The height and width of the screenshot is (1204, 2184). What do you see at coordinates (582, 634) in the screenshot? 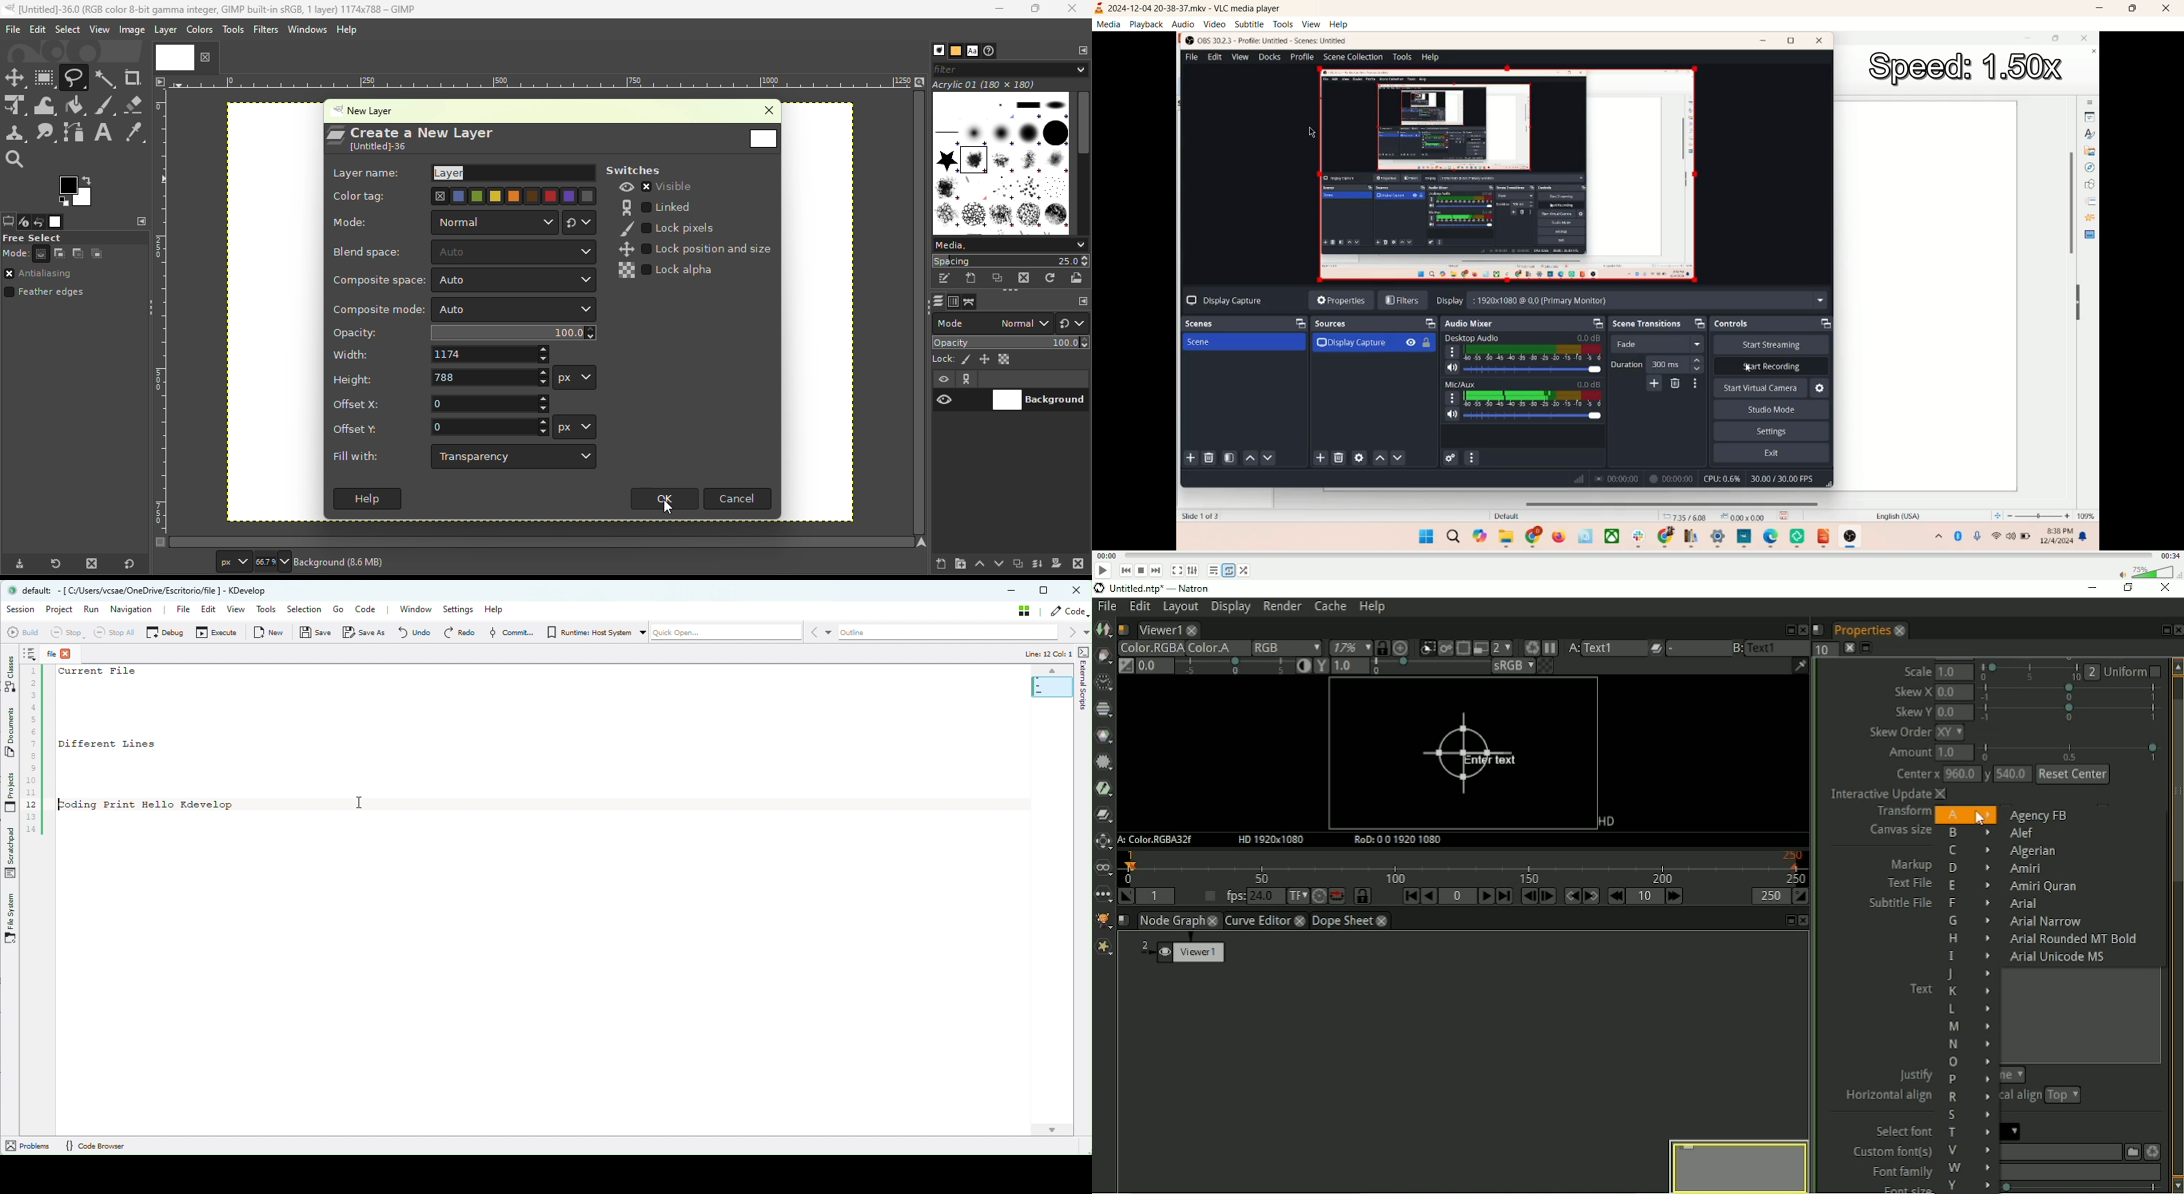
I see `Runtime` at bounding box center [582, 634].